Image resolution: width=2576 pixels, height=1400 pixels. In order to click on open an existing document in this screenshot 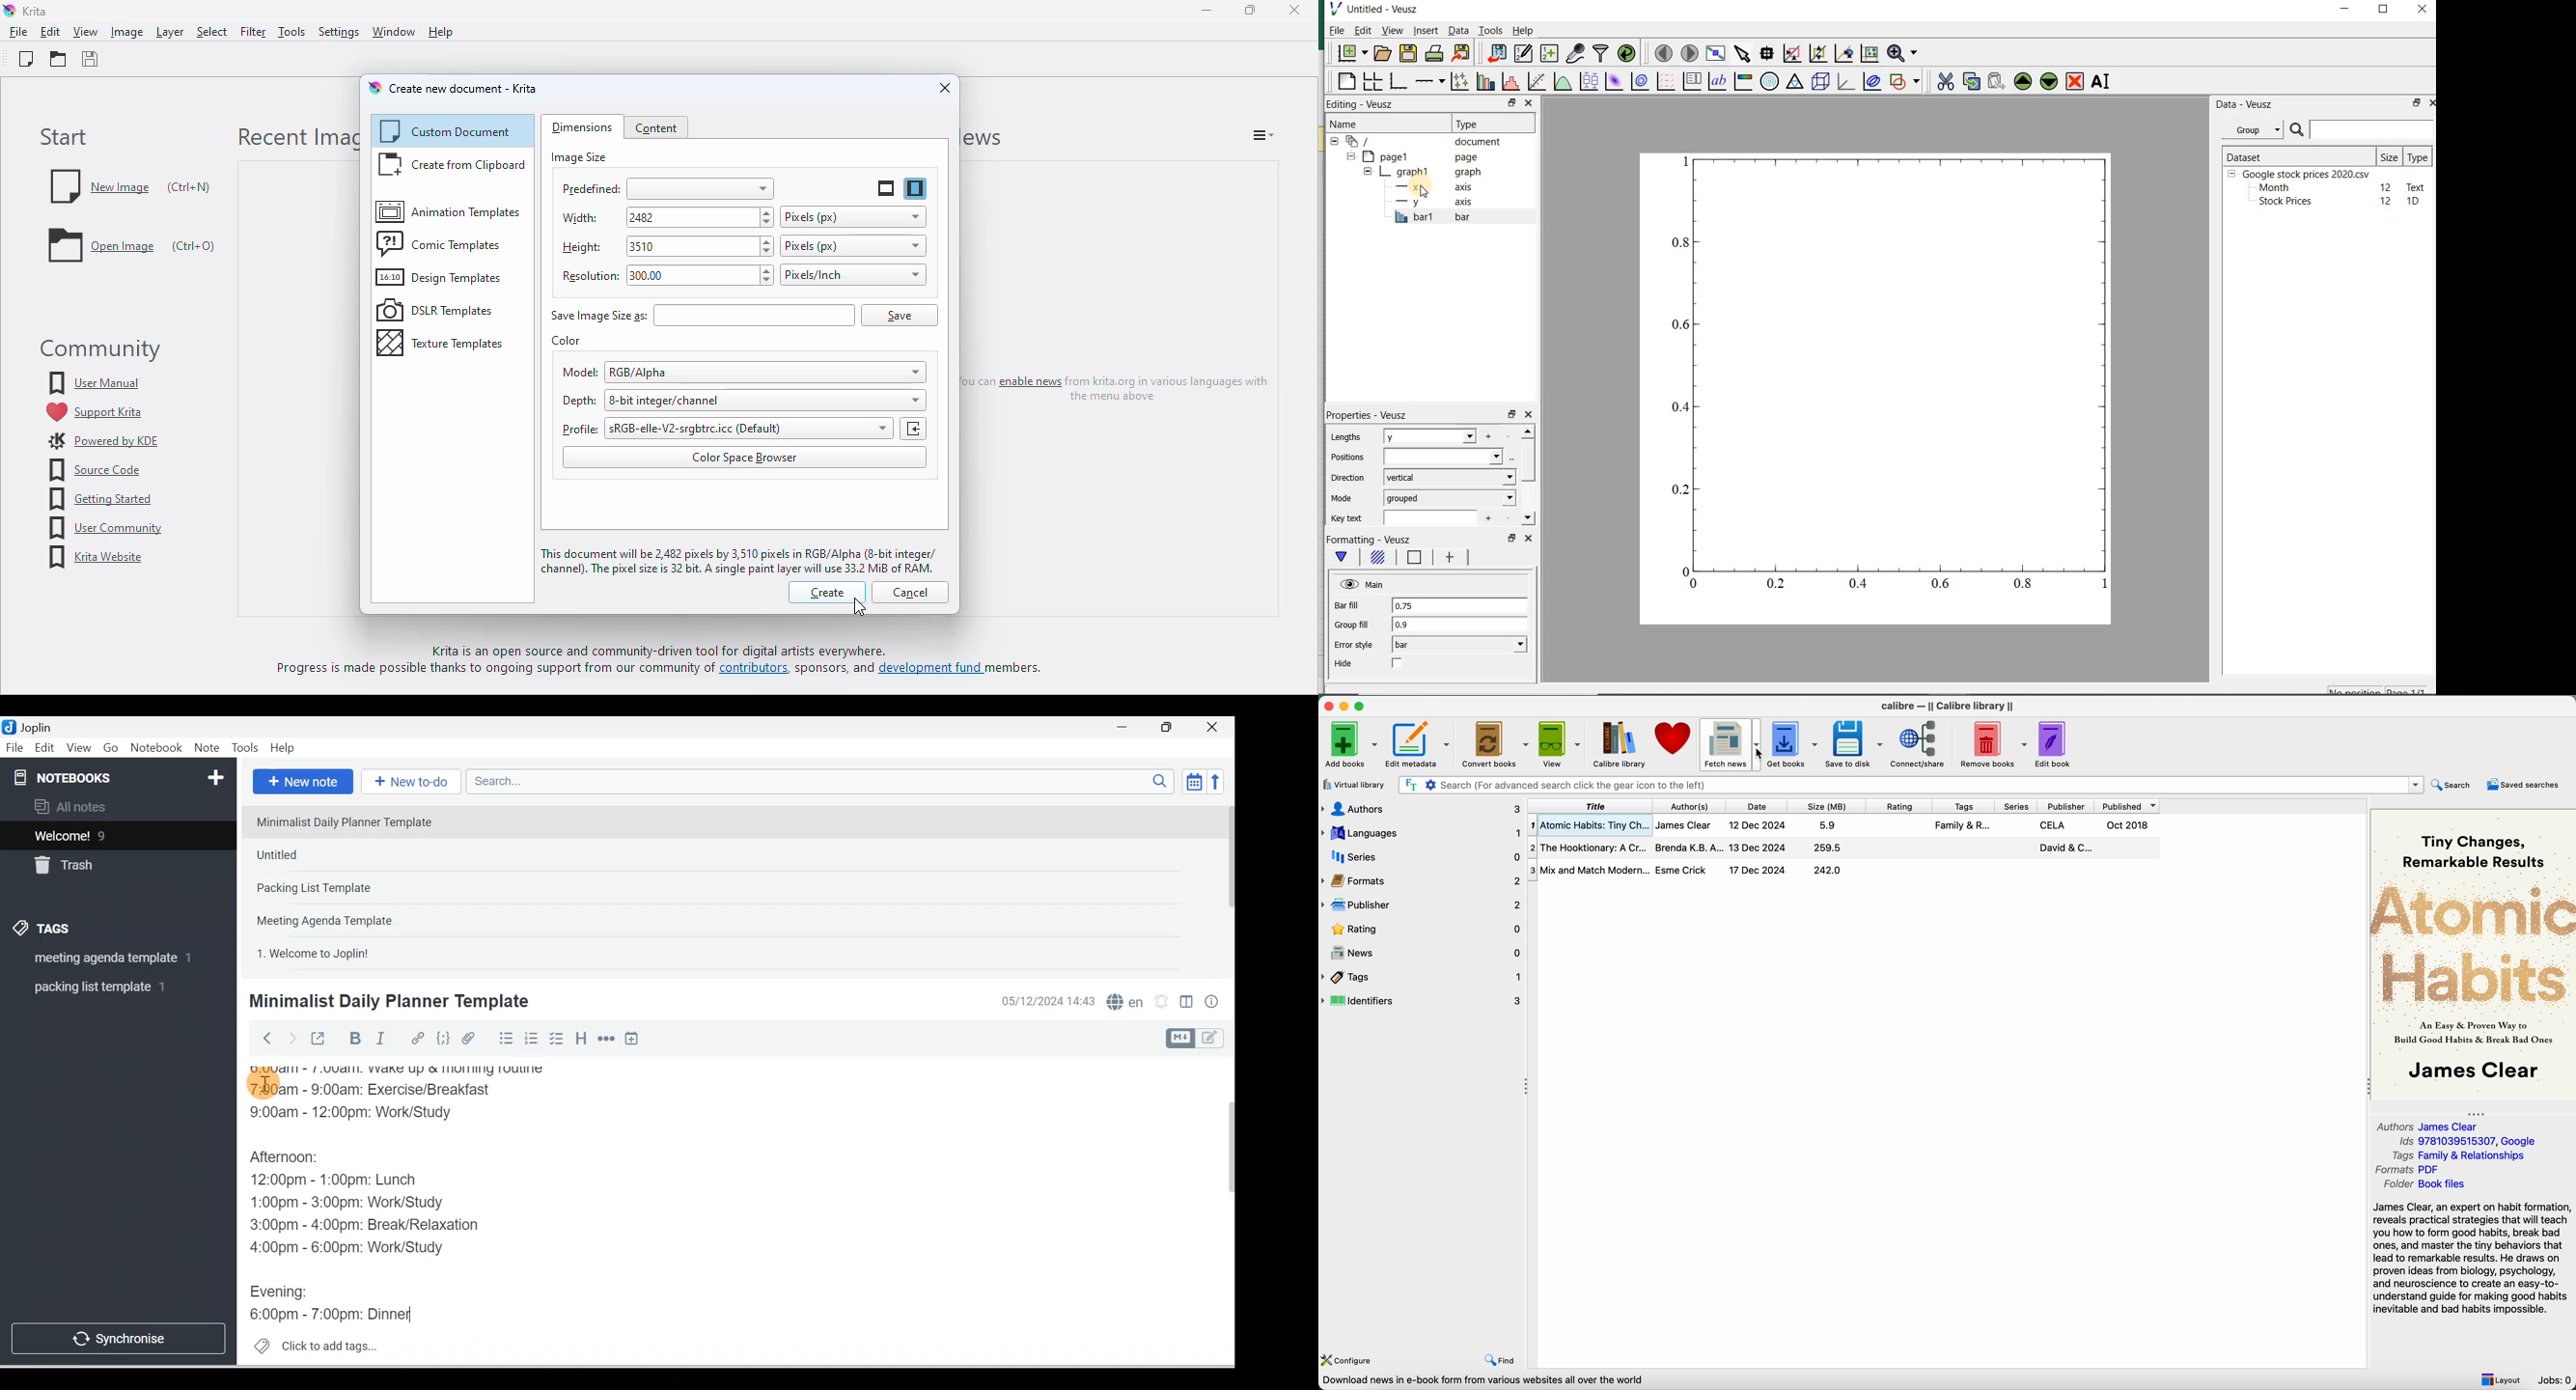, I will do `click(58, 59)`.